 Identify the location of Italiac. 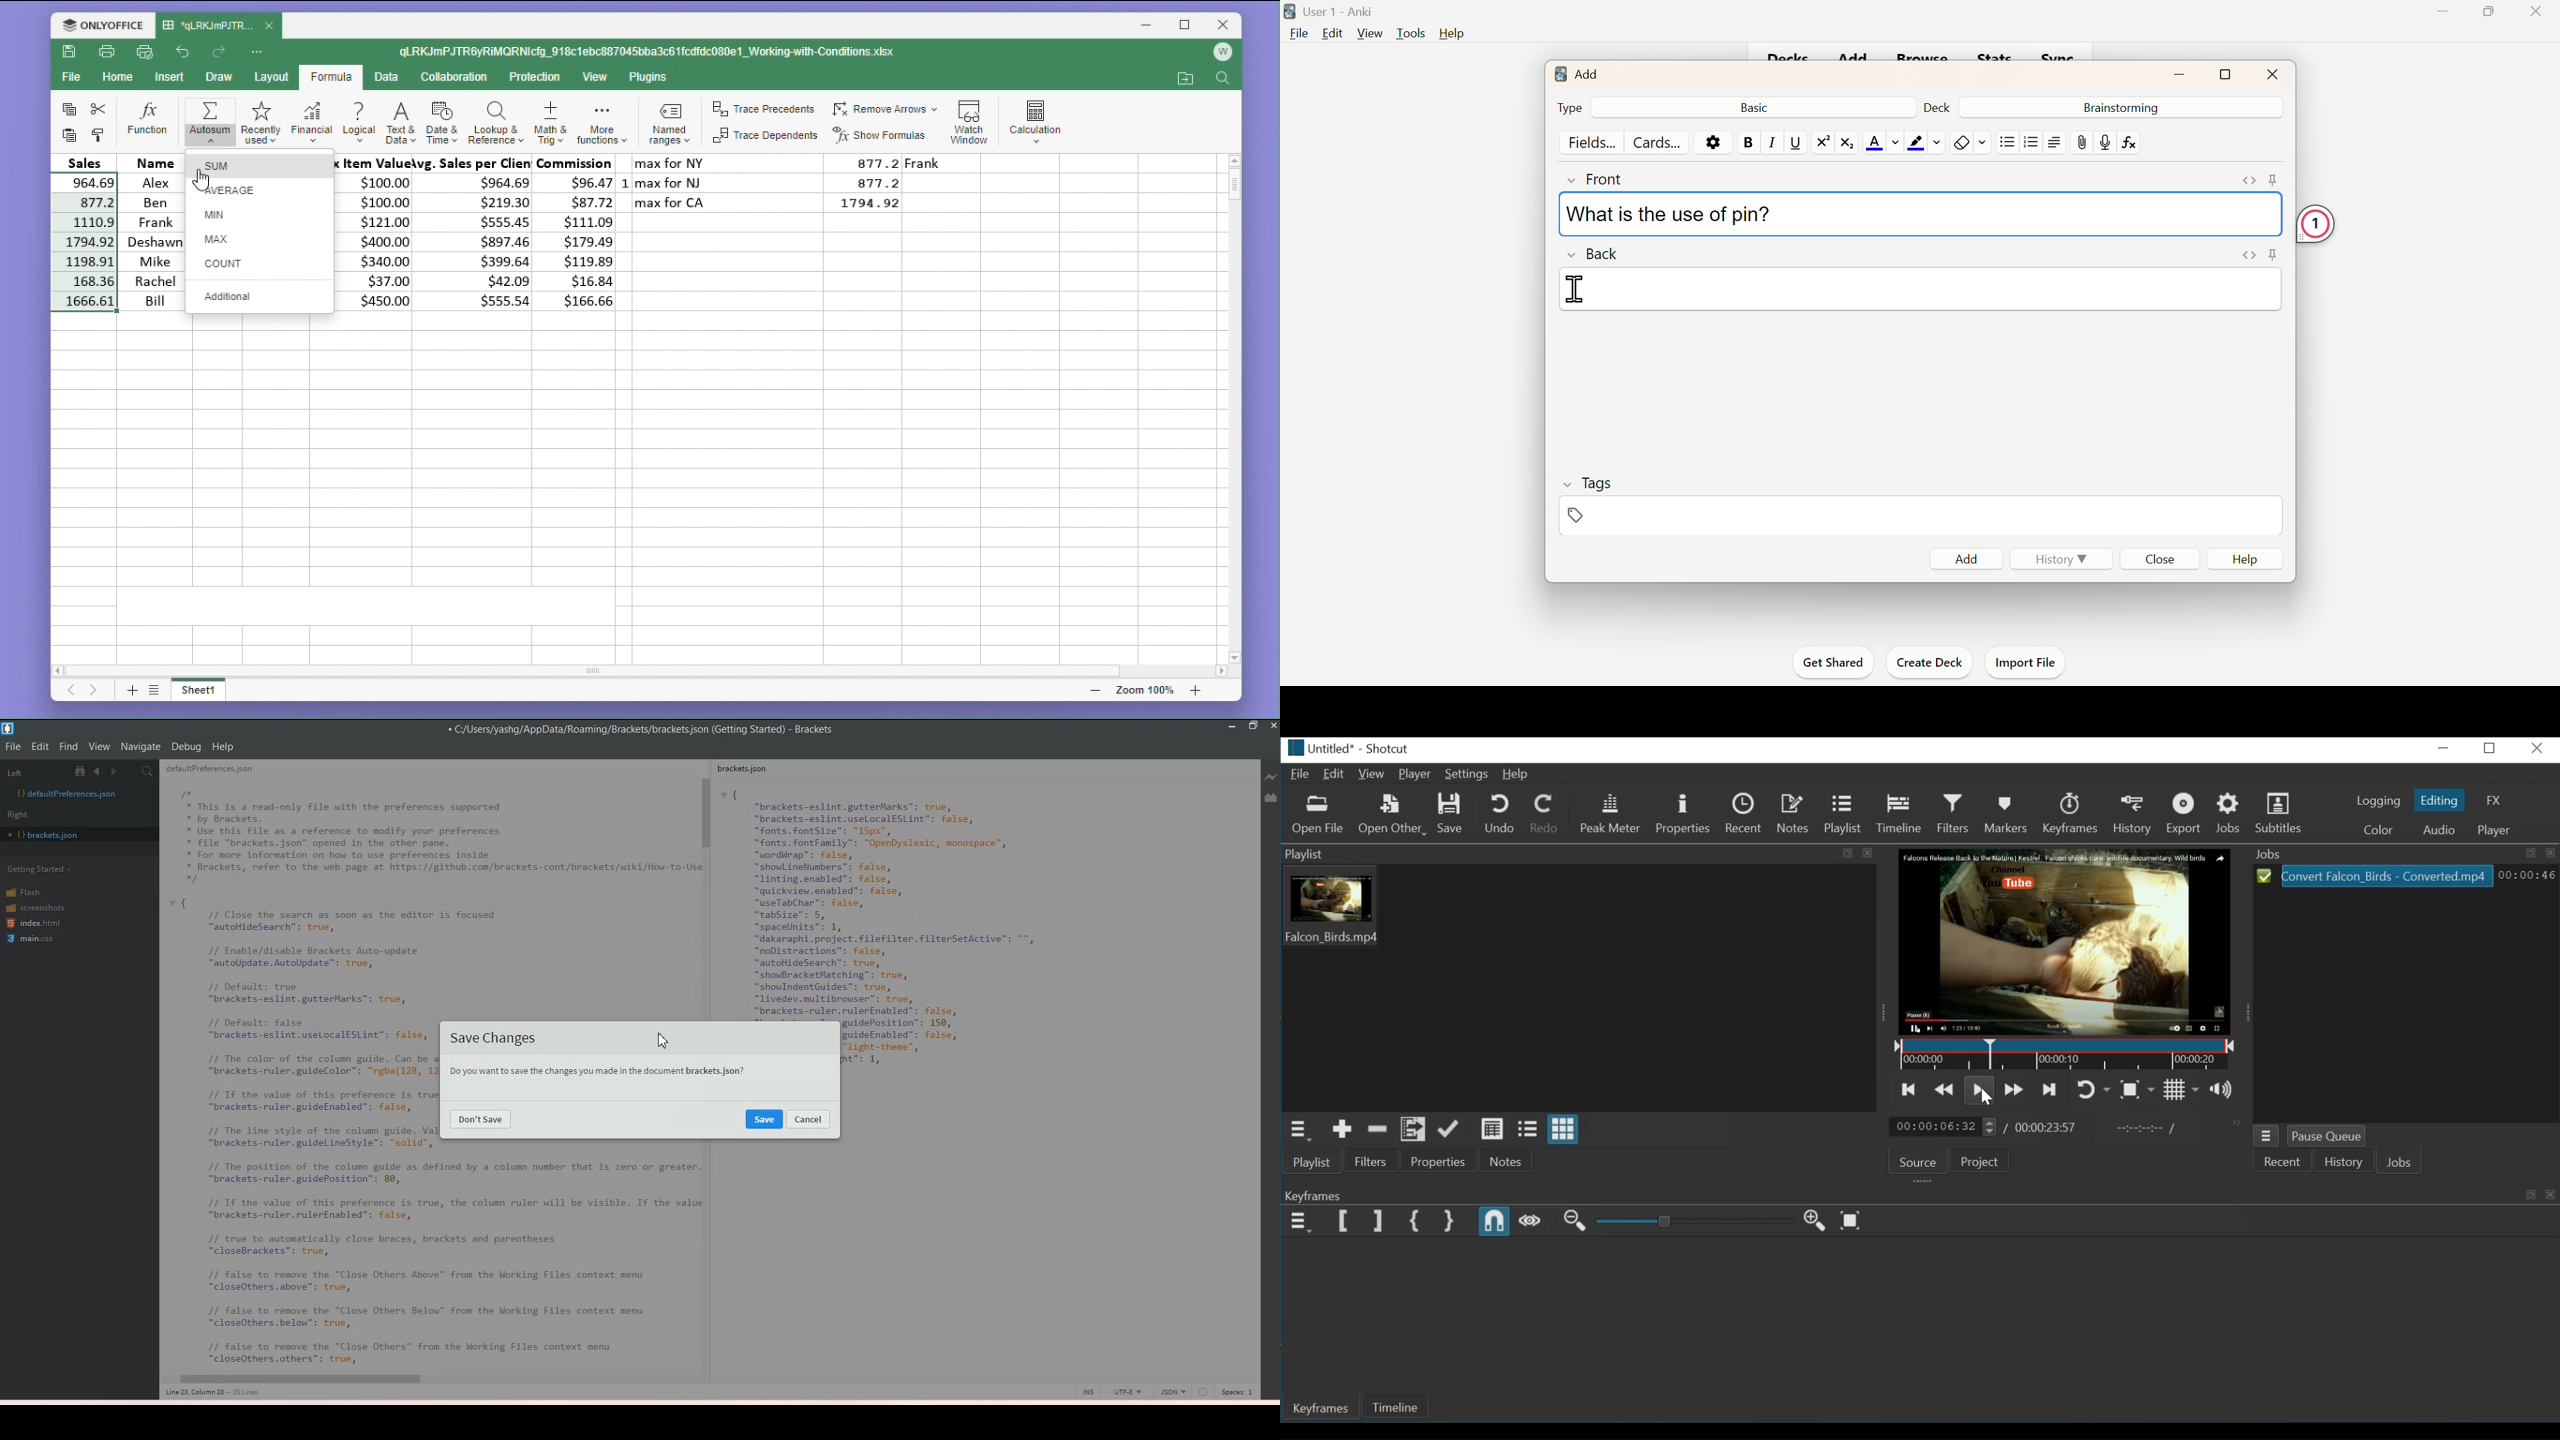
(1771, 141).